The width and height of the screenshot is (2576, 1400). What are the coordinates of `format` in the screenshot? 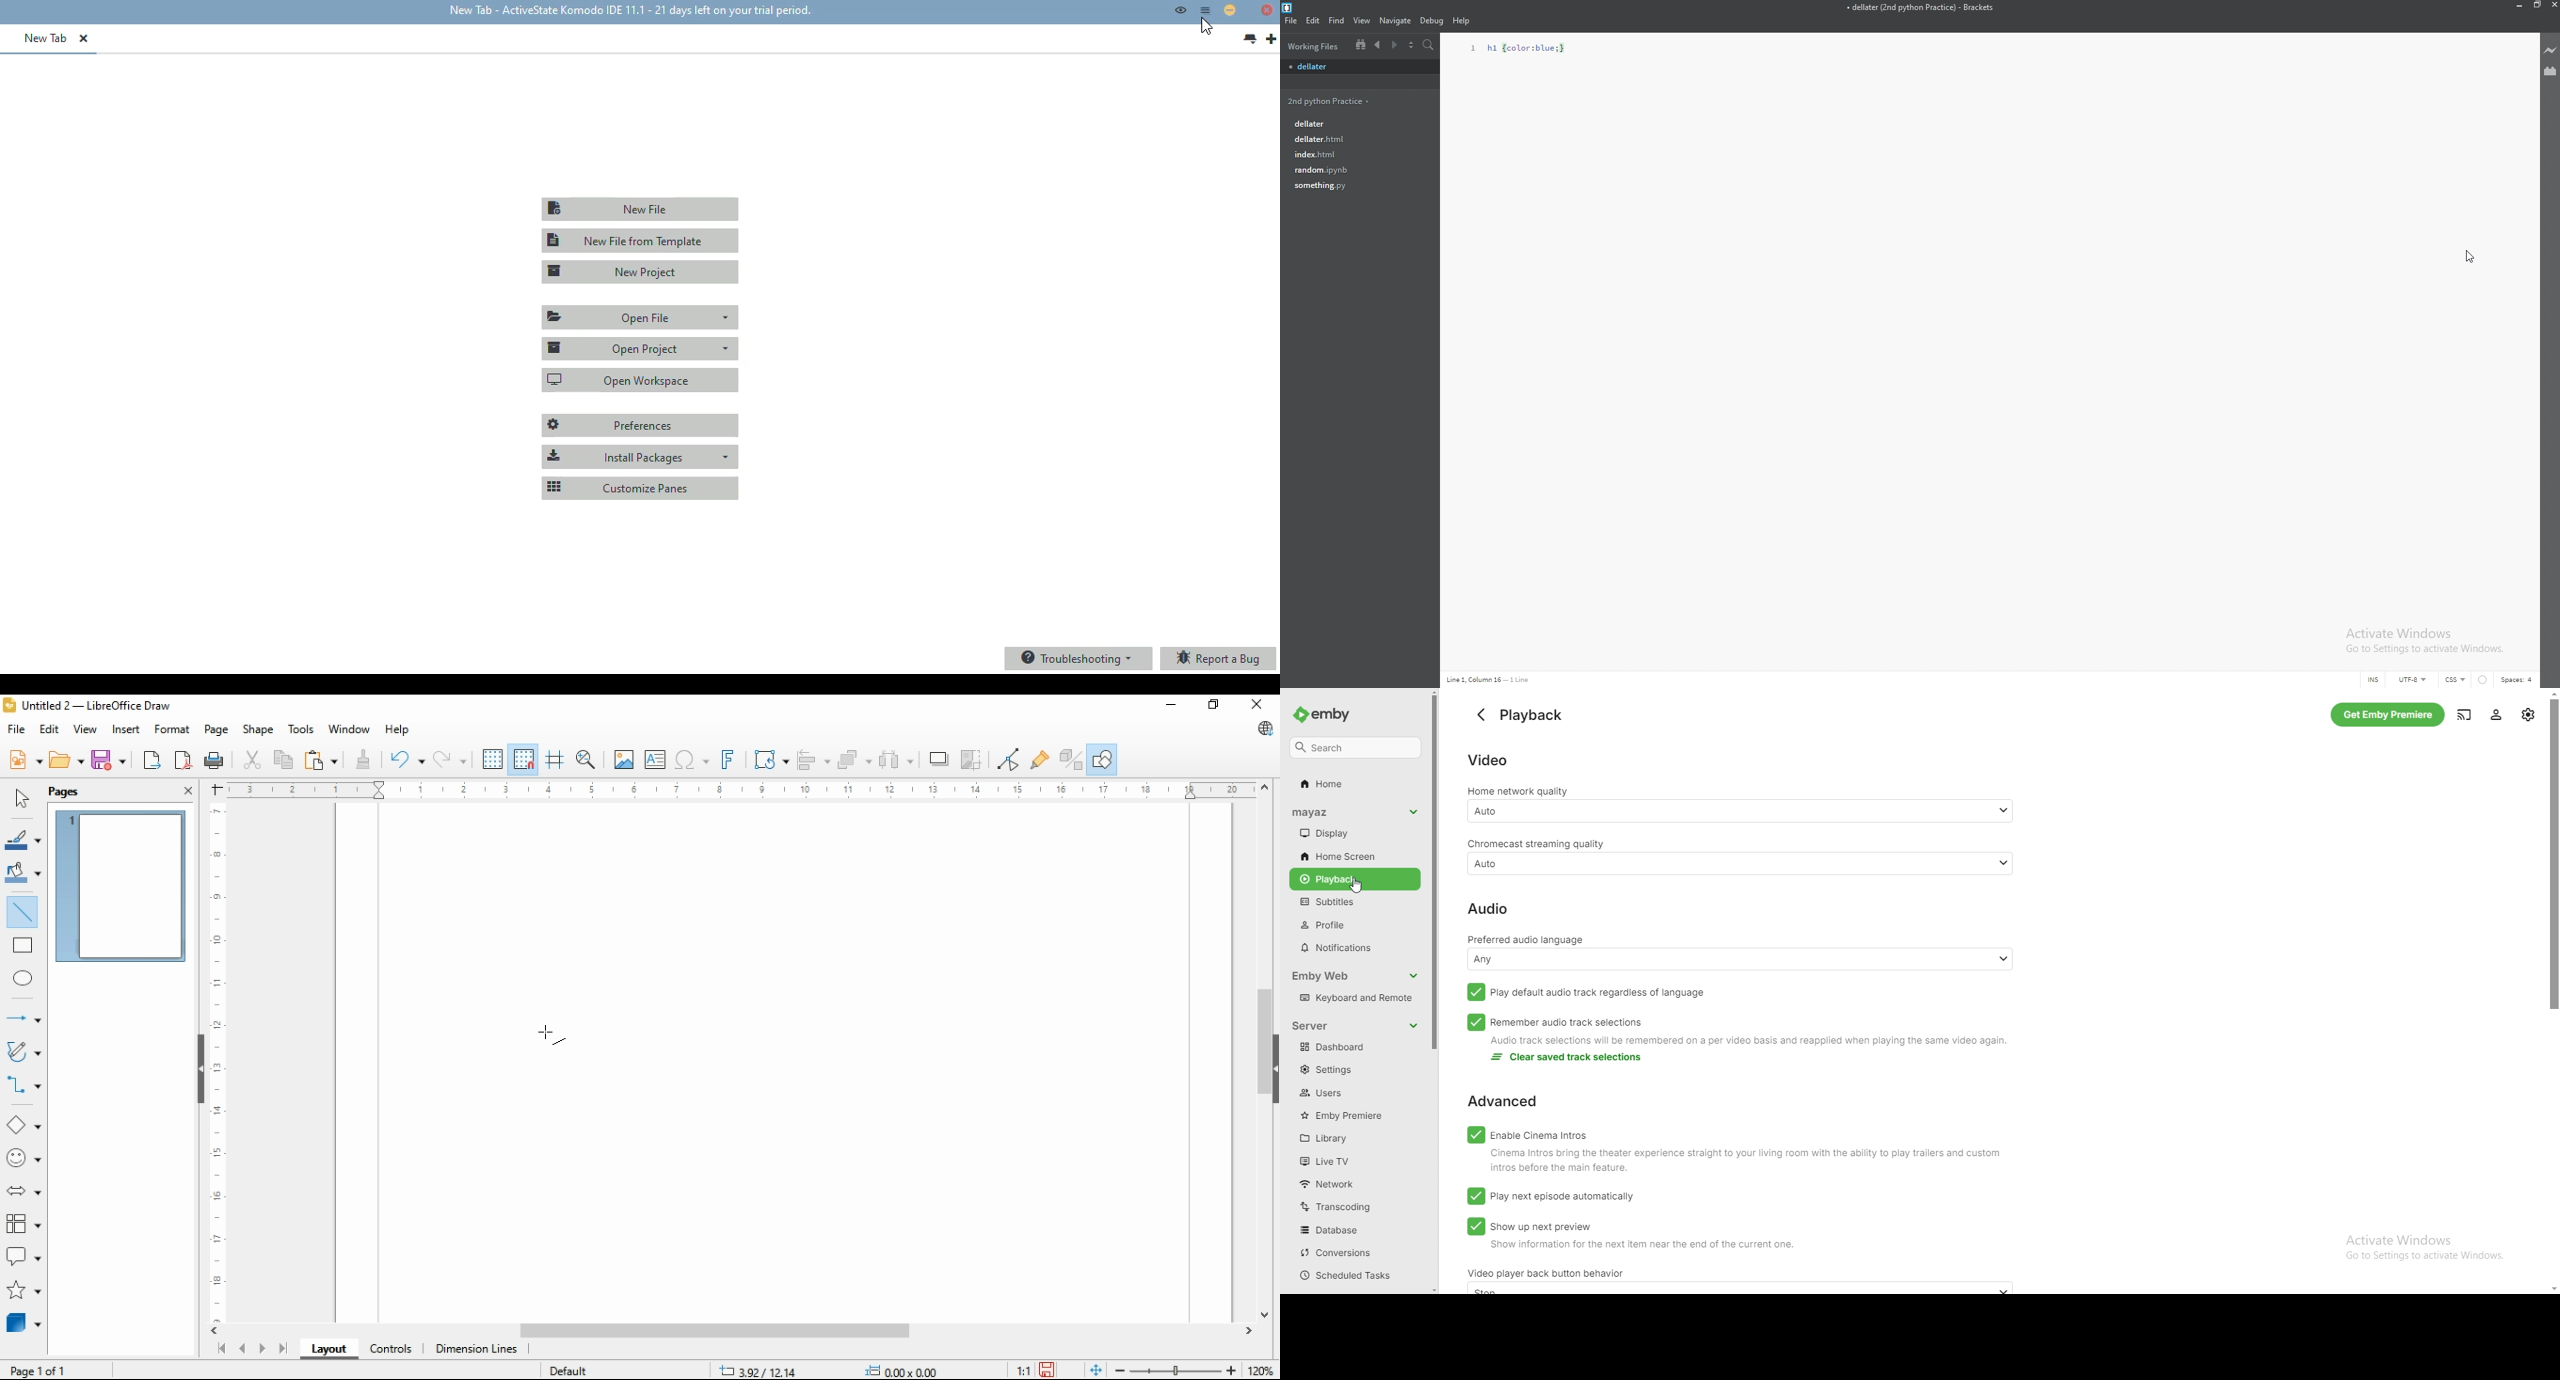 It's located at (174, 731).